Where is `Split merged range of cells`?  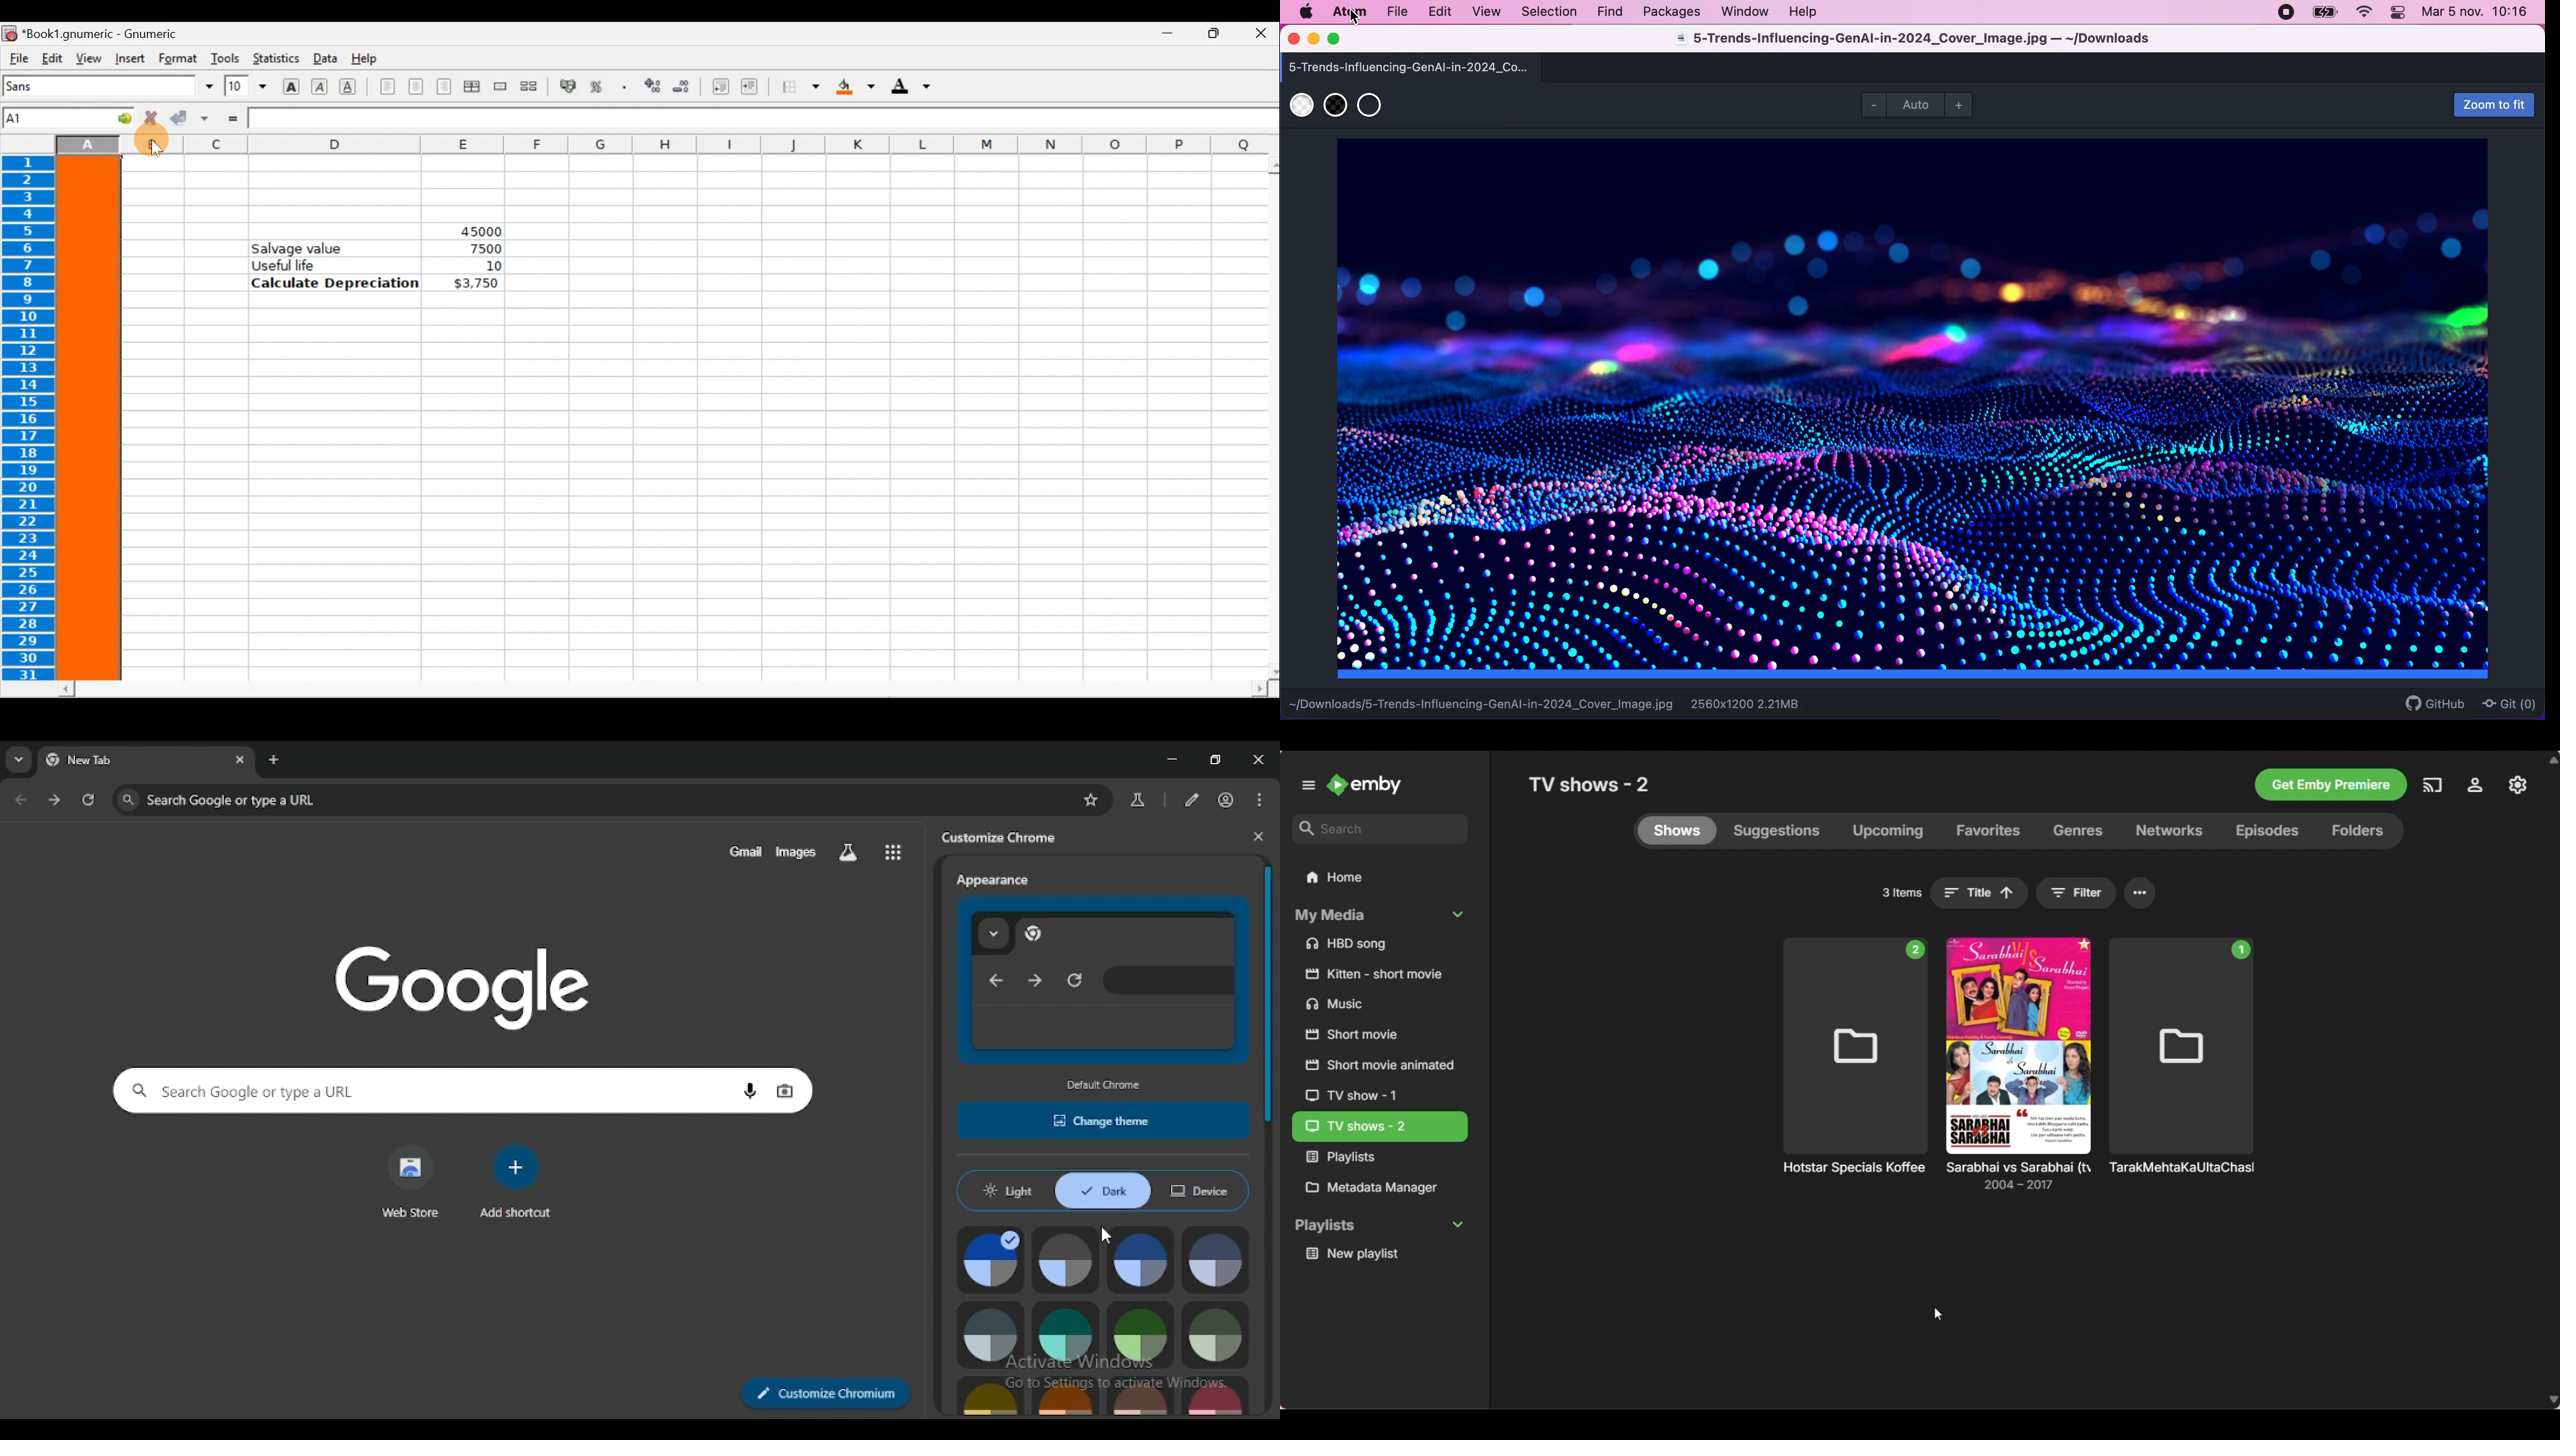 Split merged range of cells is located at coordinates (529, 85).